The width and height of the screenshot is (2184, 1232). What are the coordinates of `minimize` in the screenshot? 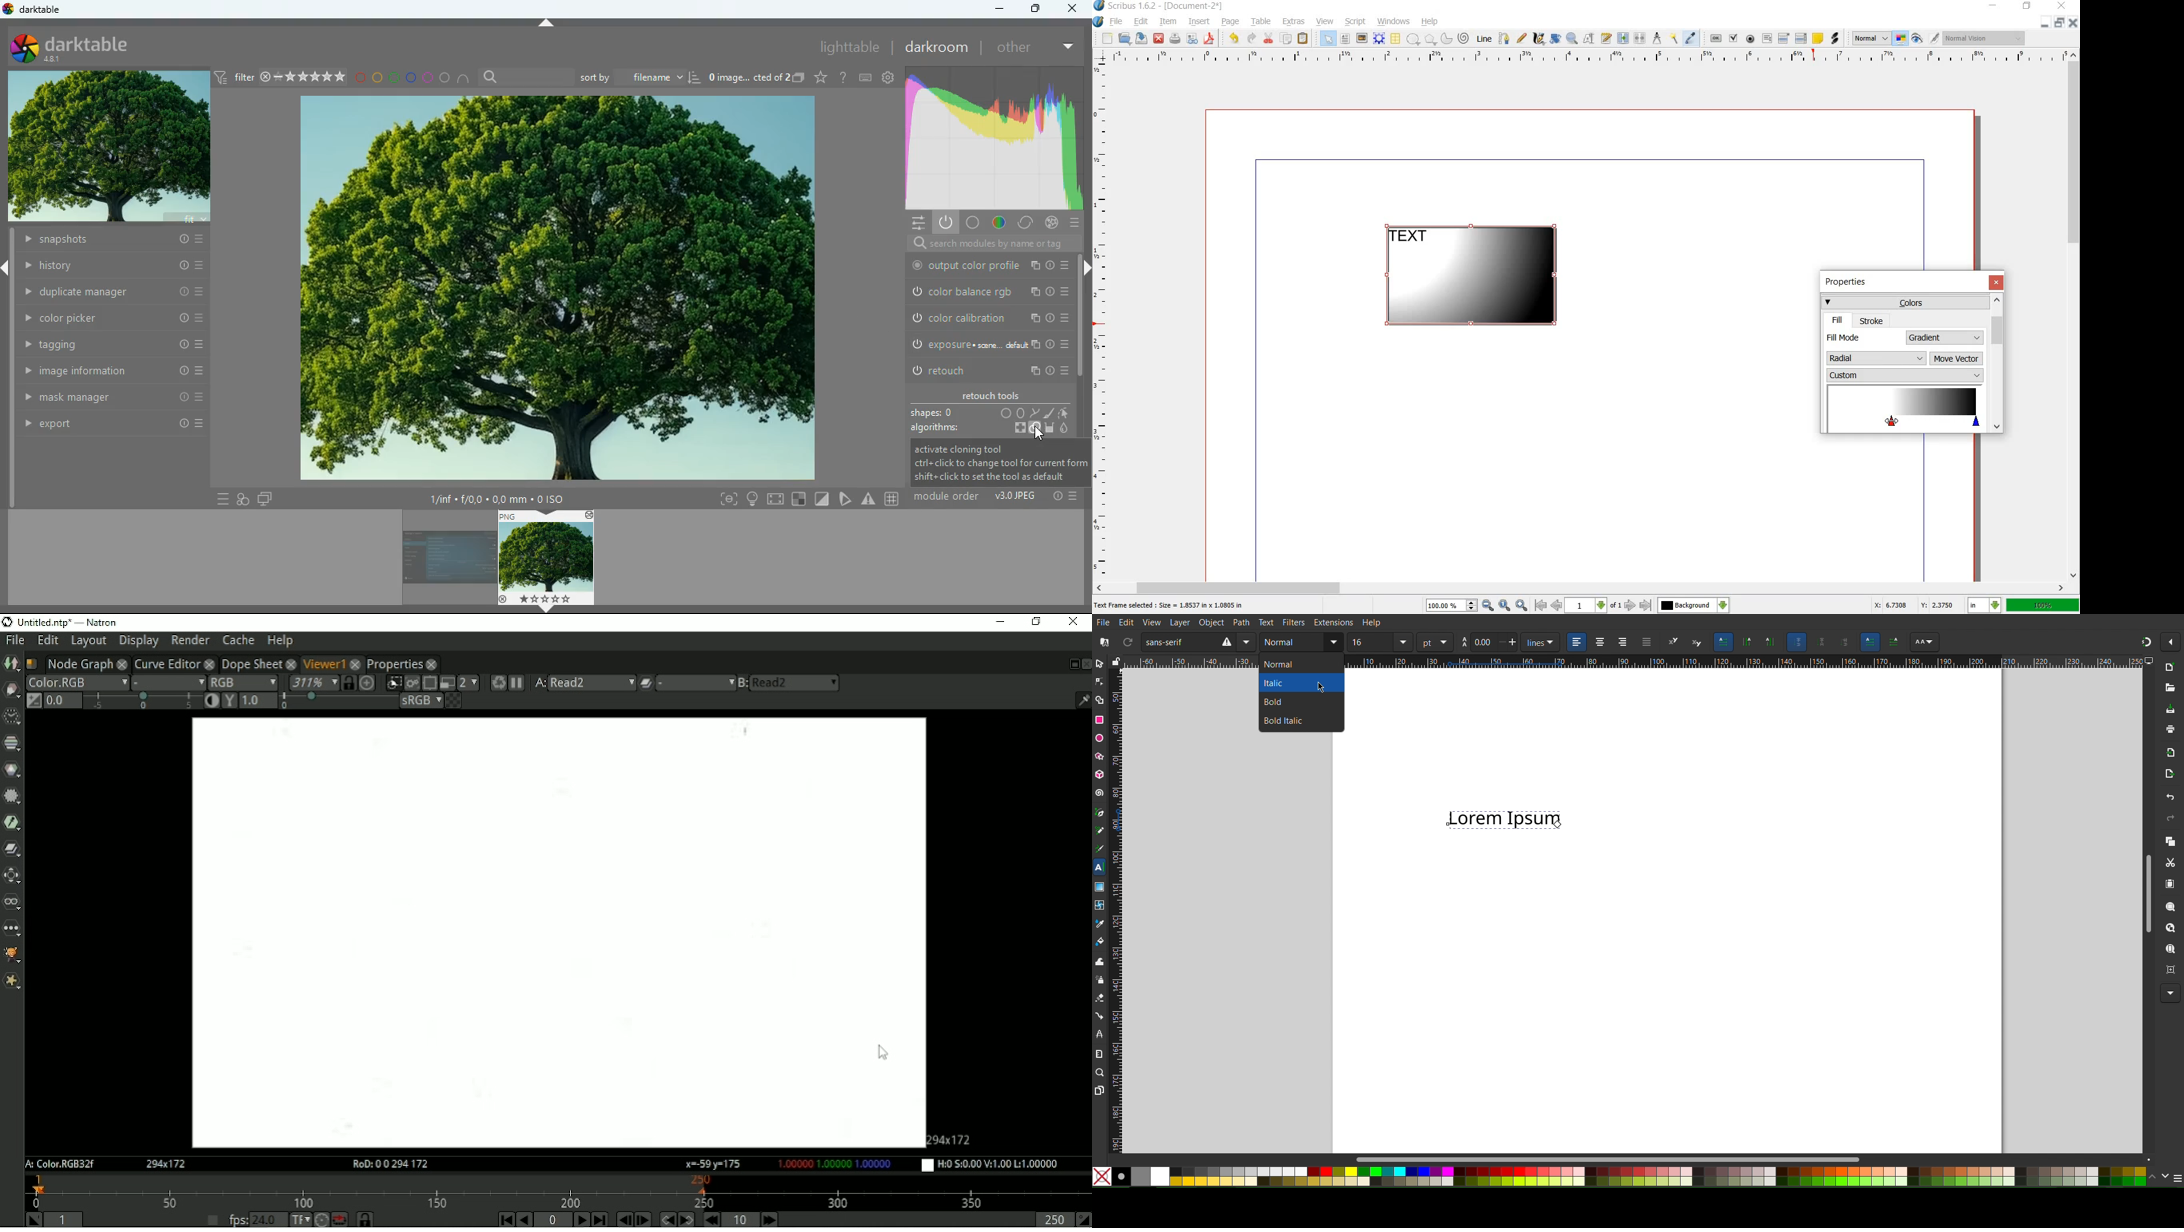 It's located at (997, 10).